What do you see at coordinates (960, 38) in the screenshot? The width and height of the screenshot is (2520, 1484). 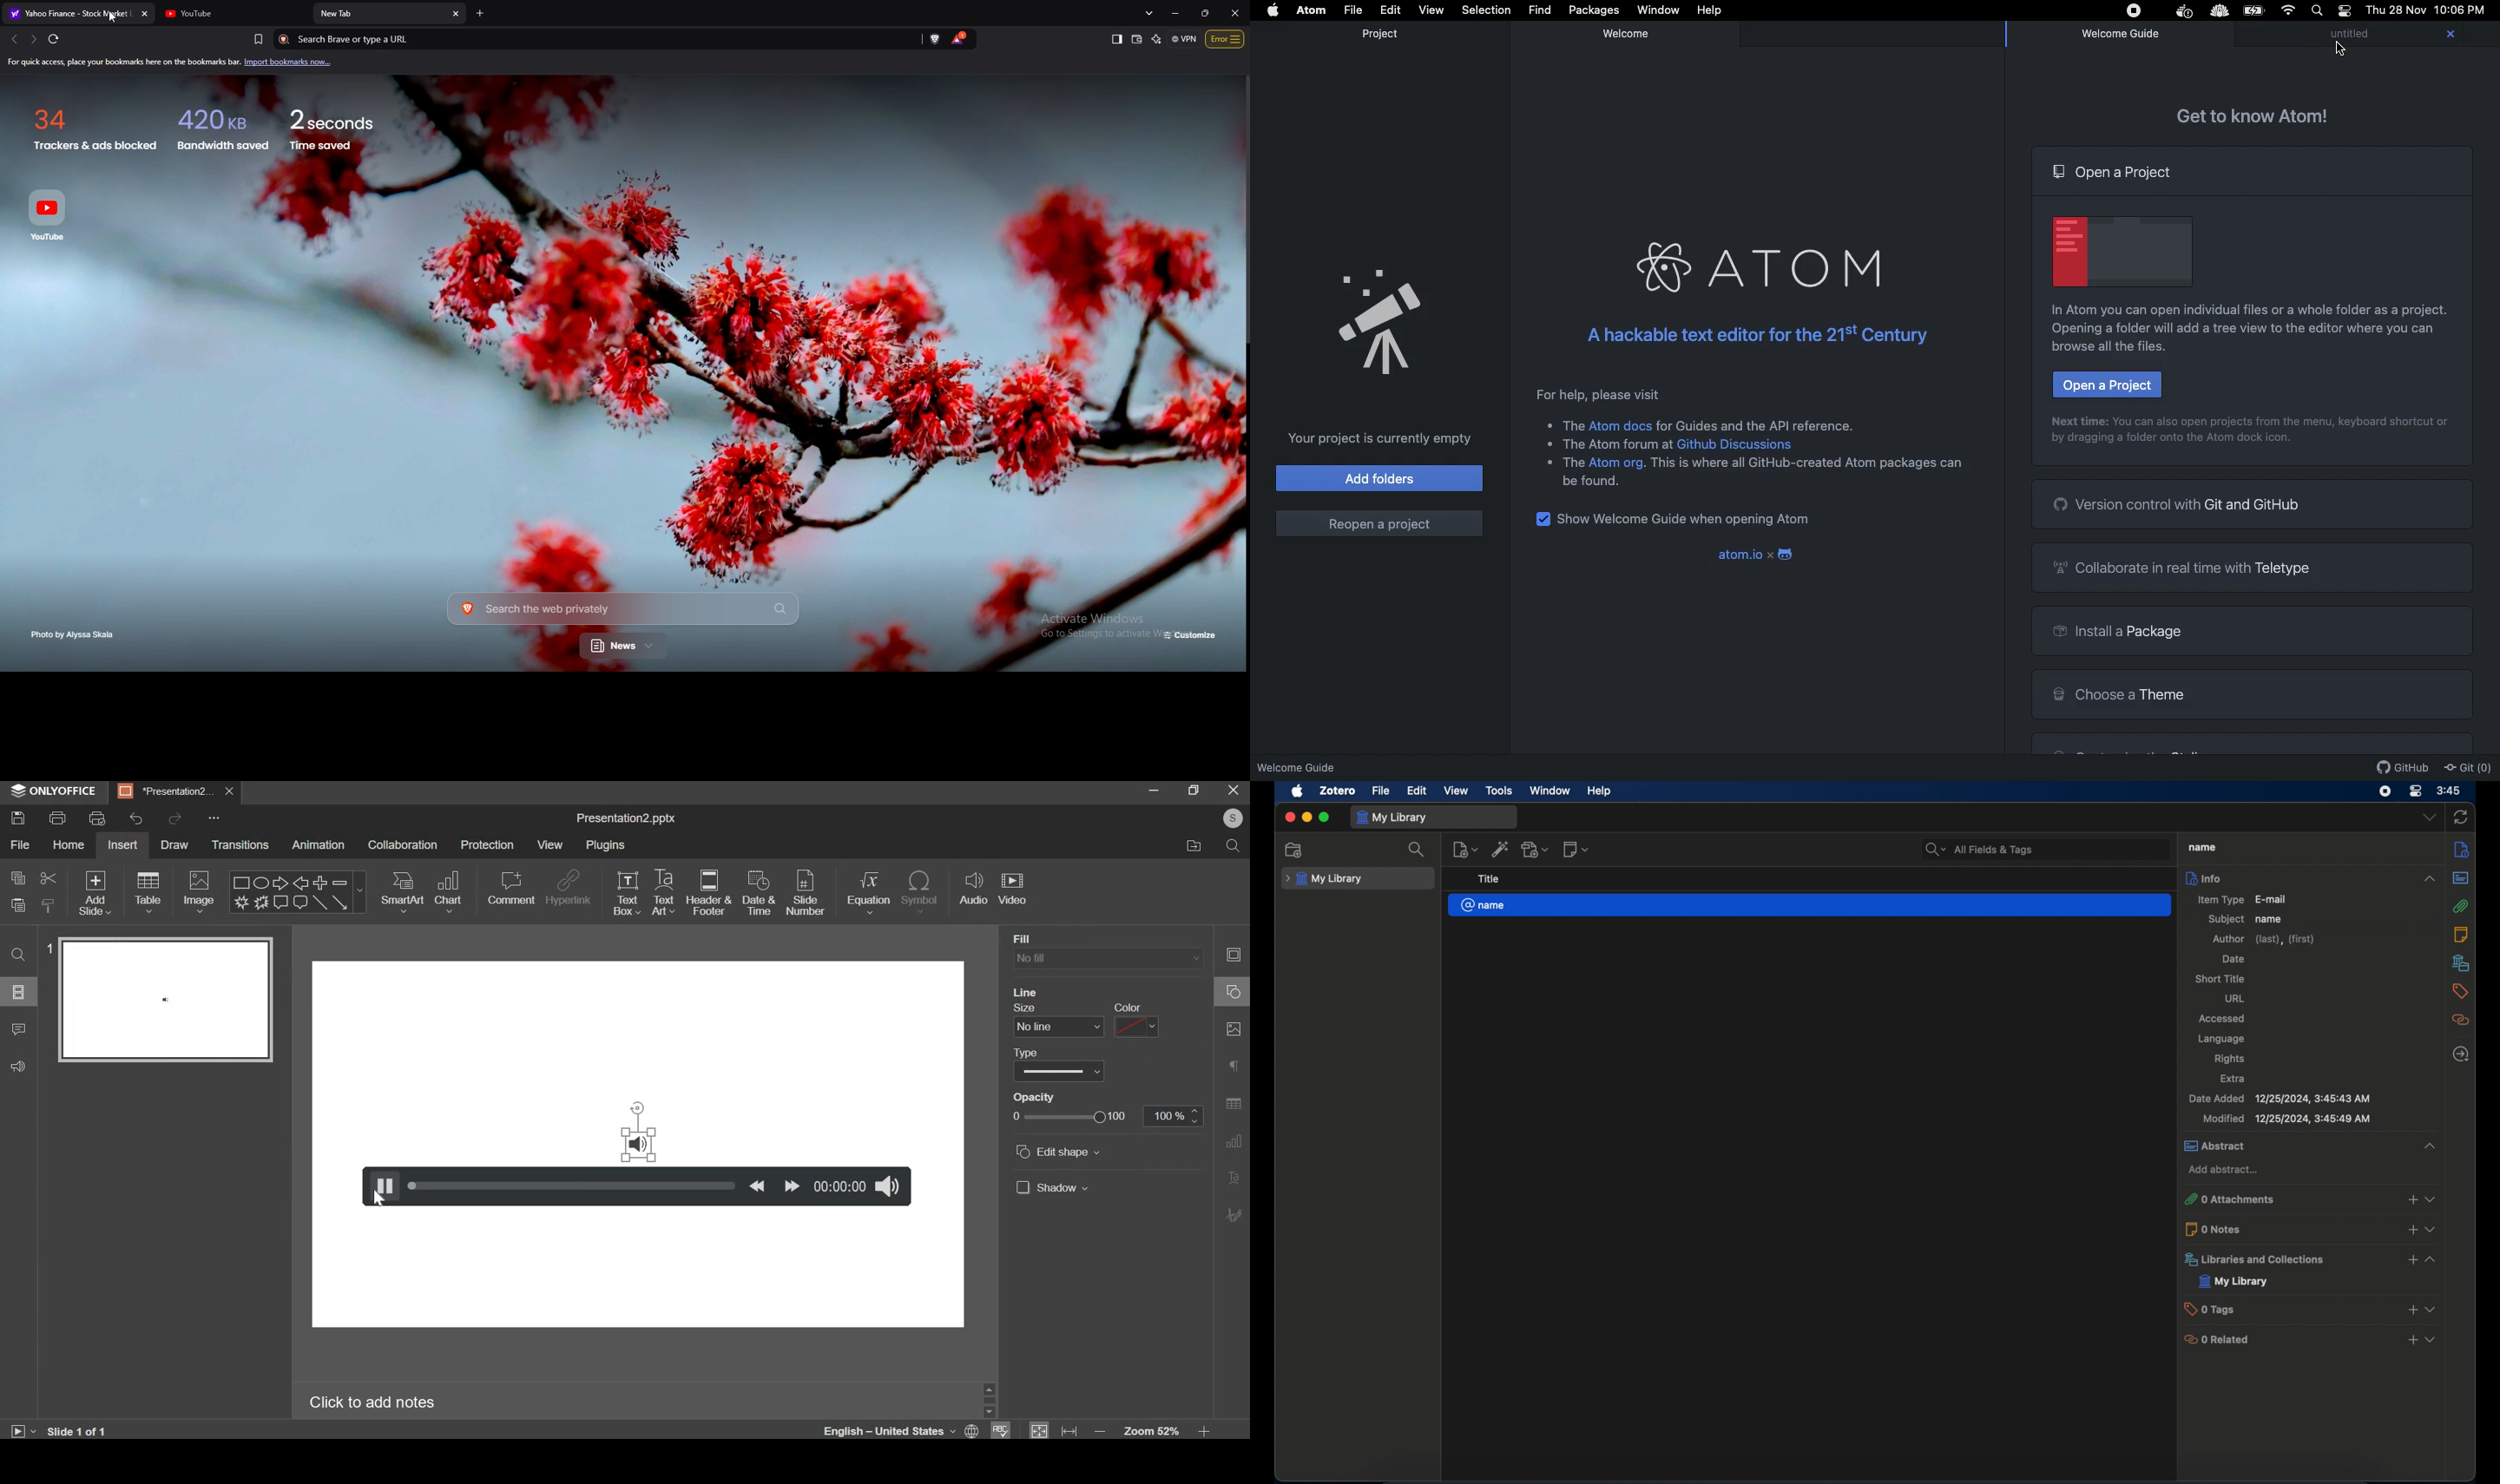 I see `brave tokens` at bounding box center [960, 38].